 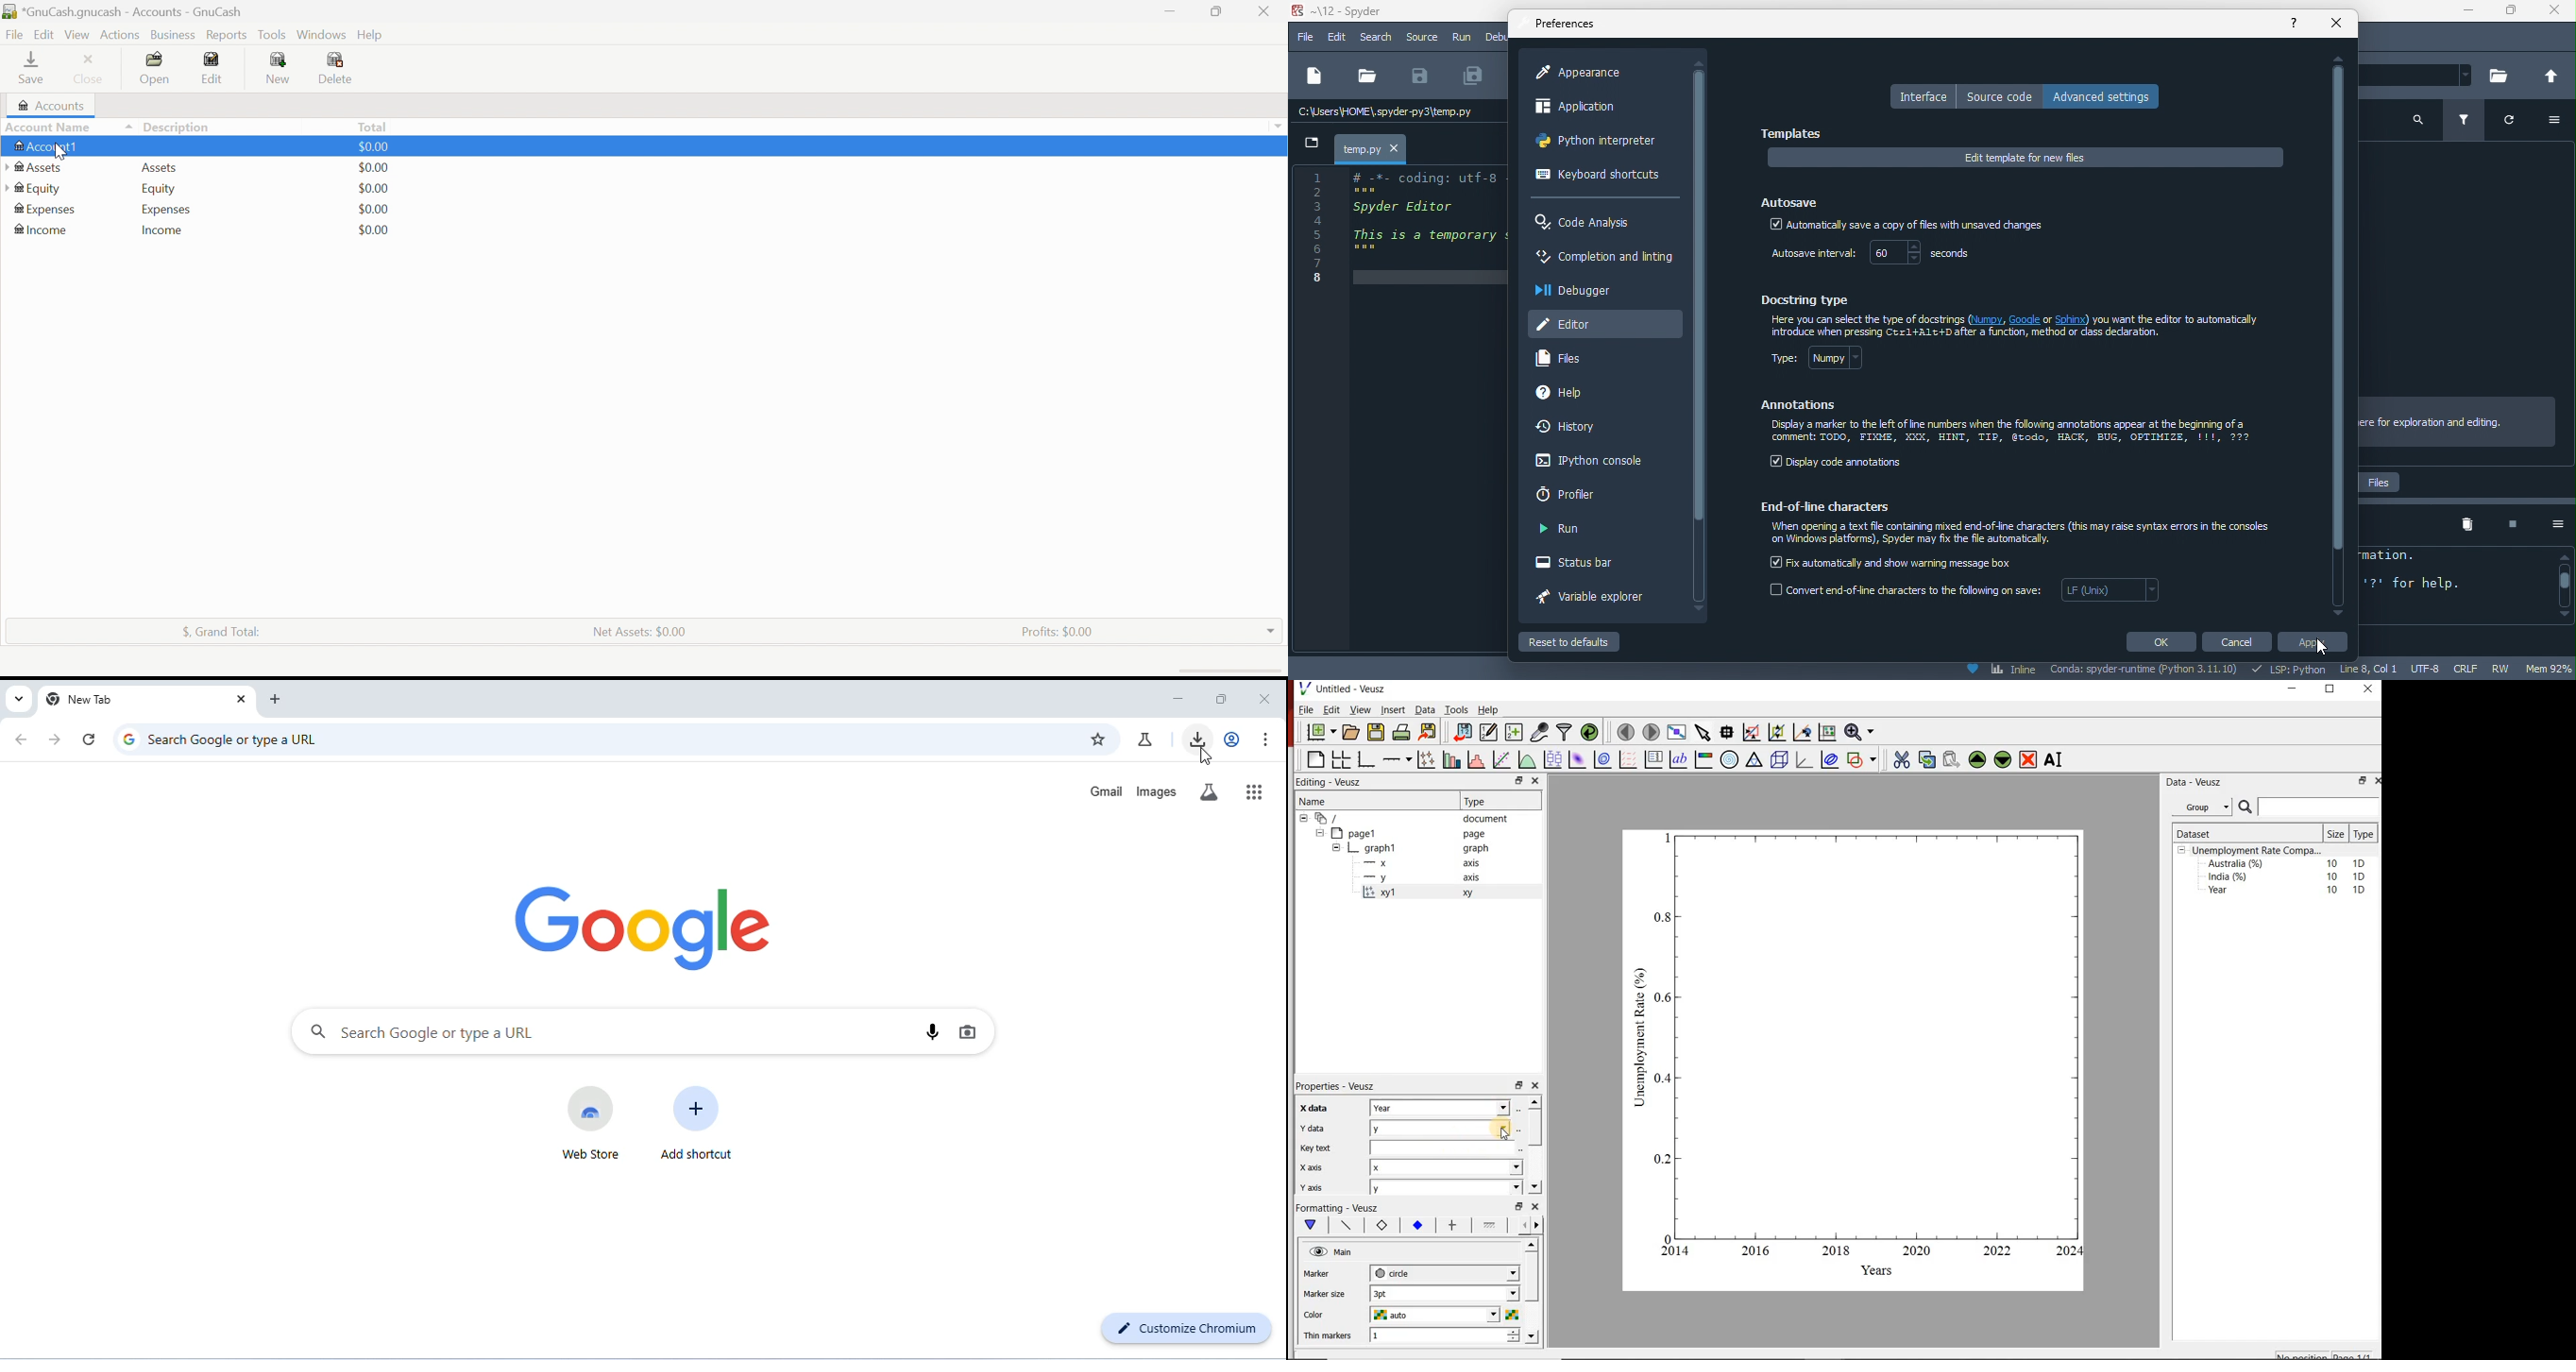 I want to click on cursor, so click(x=60, y=152).